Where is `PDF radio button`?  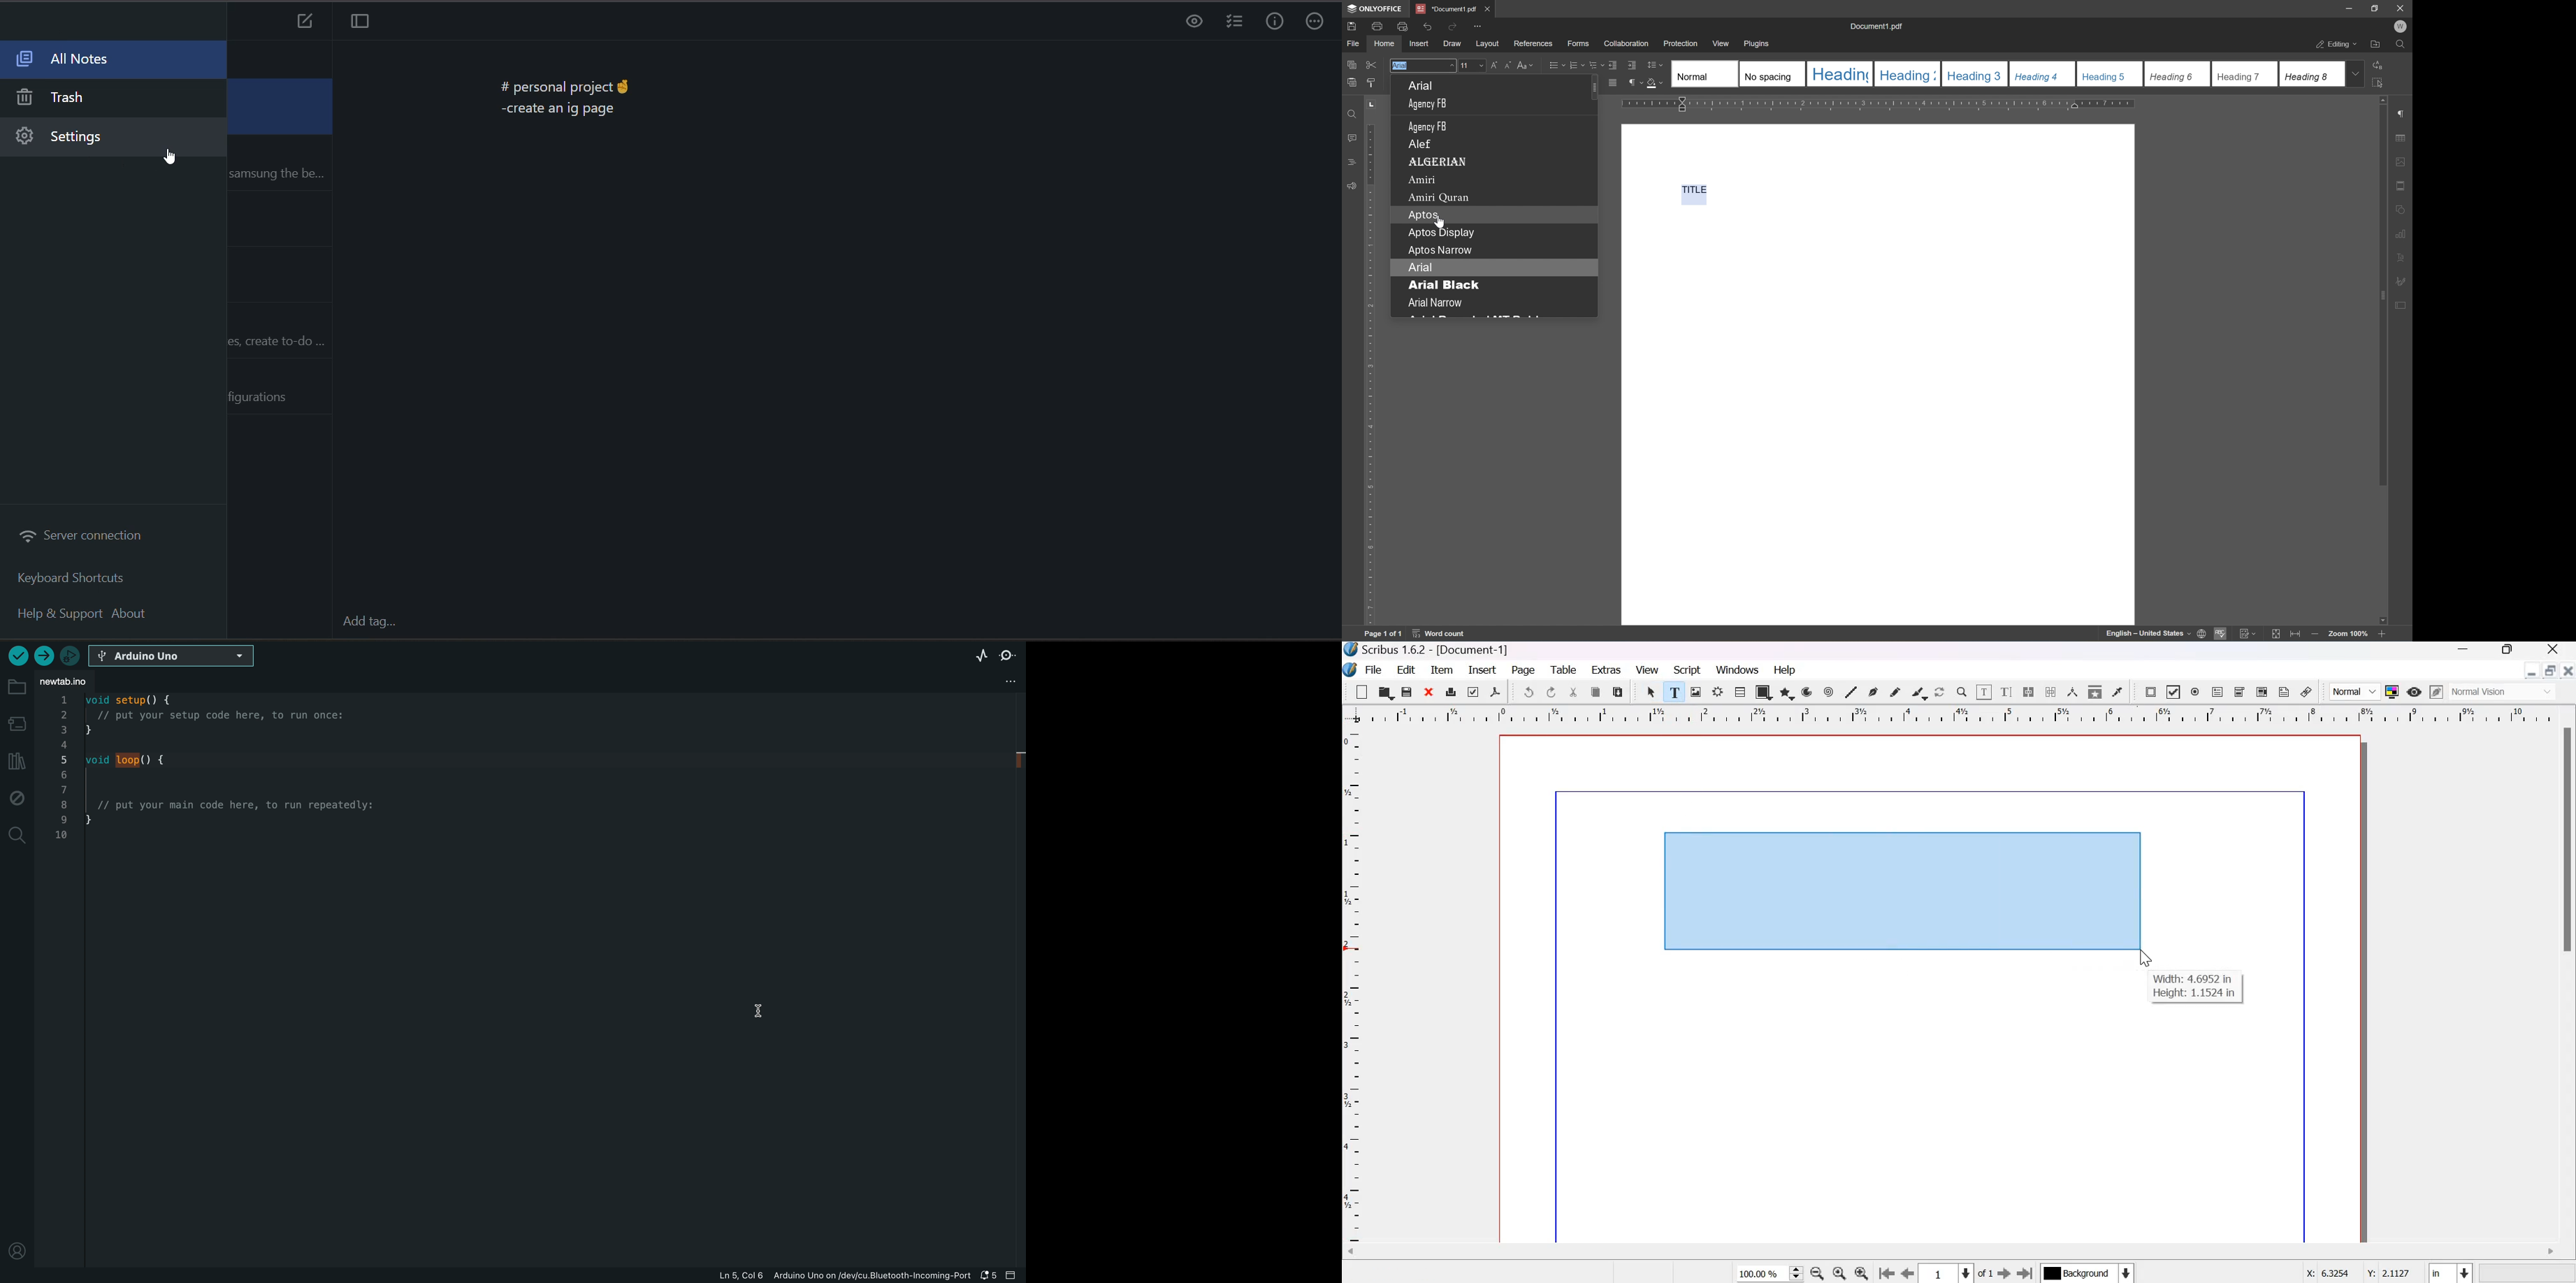 PDF radio button is located at coordinates (2196, 692).